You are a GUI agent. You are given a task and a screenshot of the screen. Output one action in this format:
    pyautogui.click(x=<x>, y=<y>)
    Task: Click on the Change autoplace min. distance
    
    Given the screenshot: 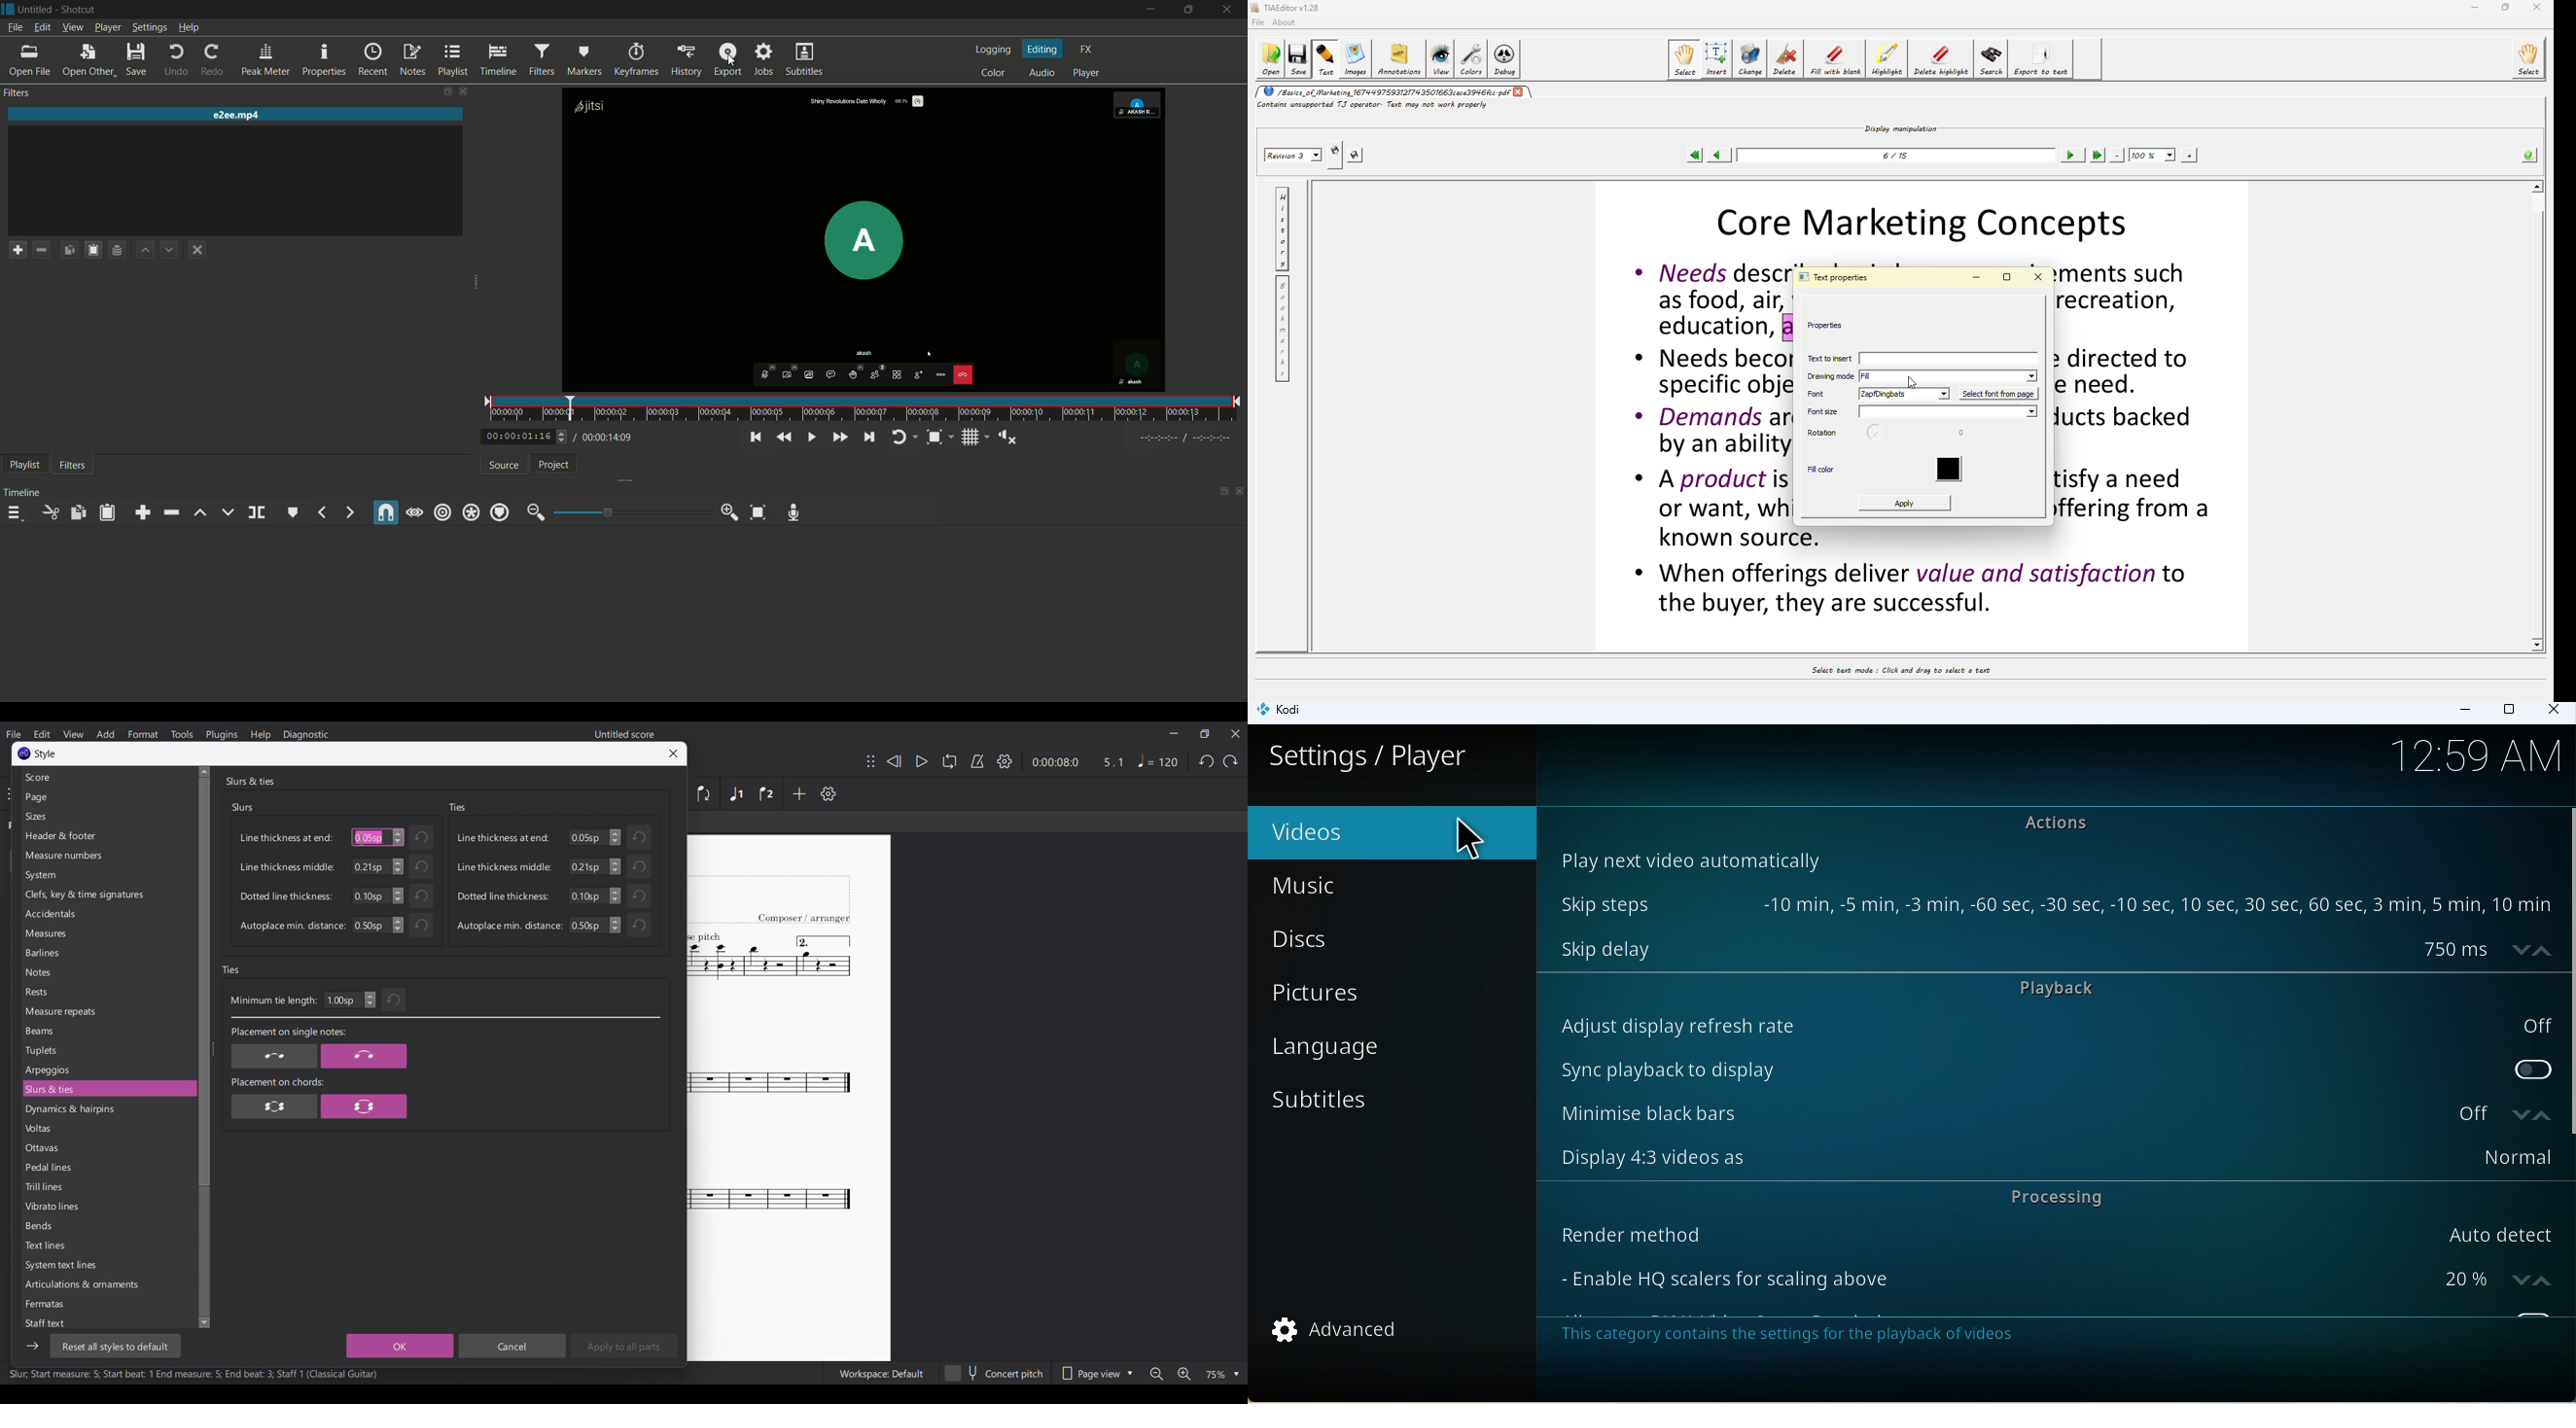 What is the action you would take?
    pyautogui.click(x=616, y=925)
    